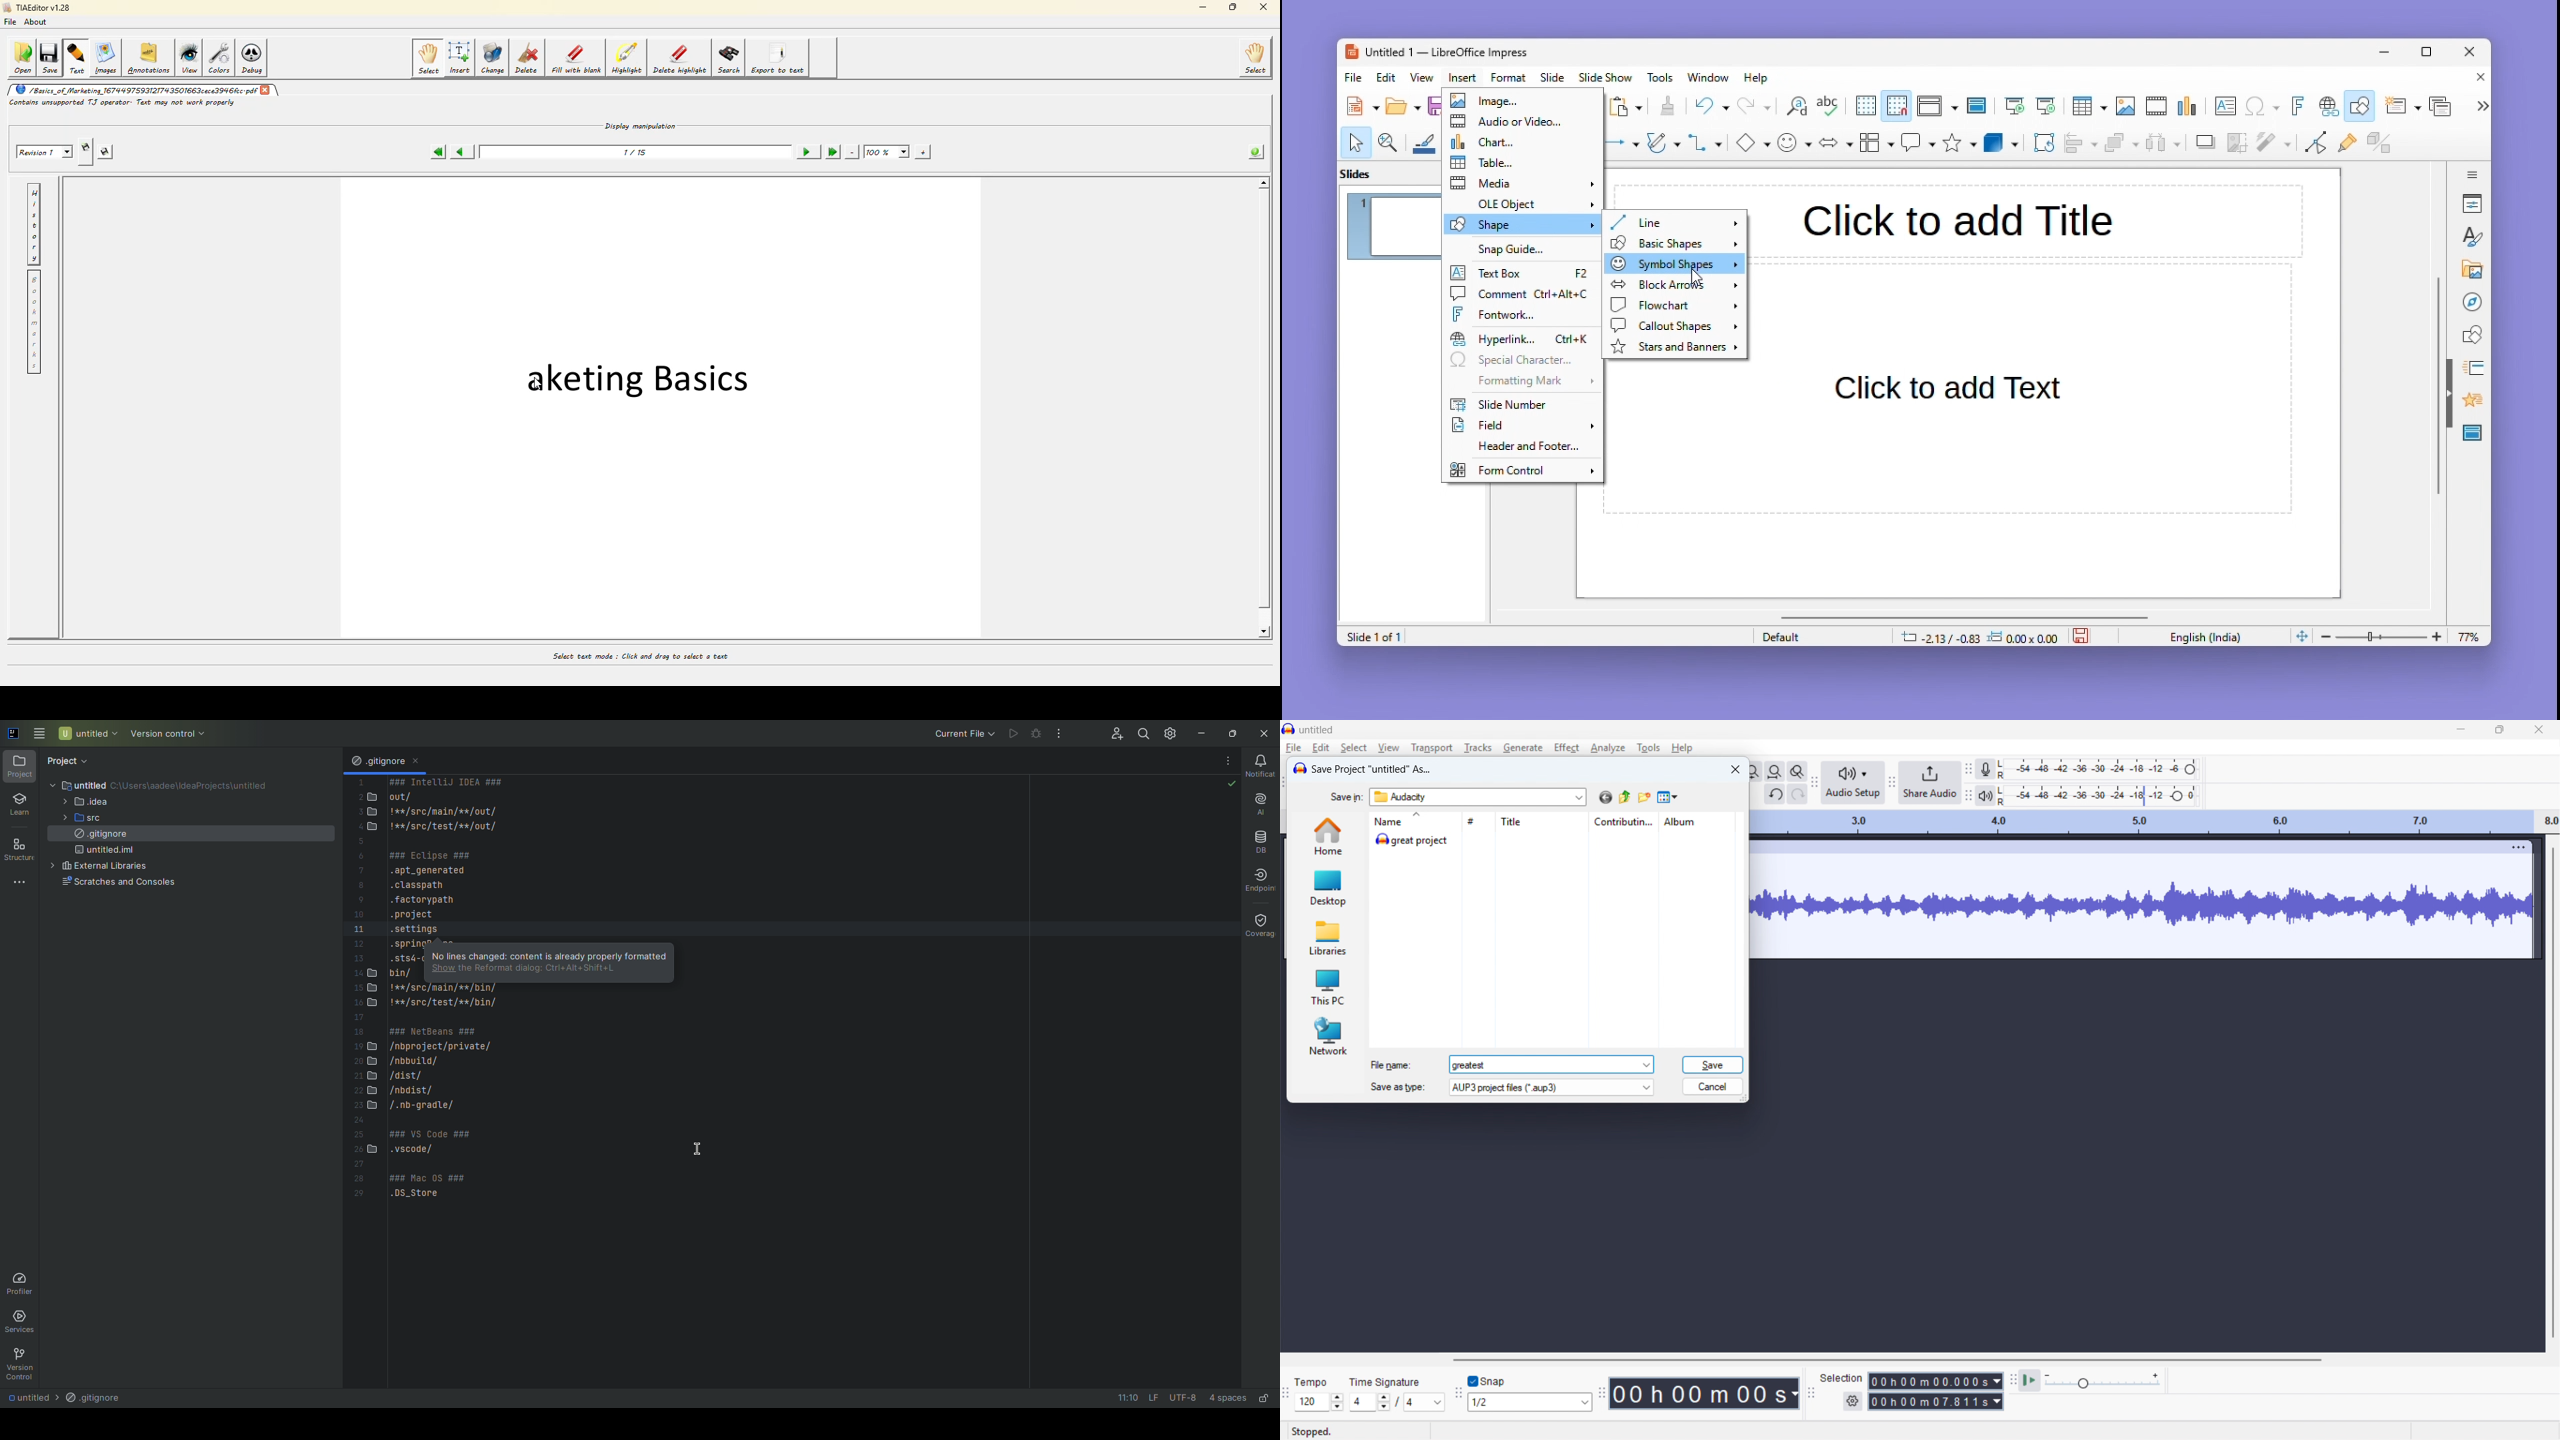 This screenshot has width=2576, height=1456. I want to click on Last slide, so click(2046, 106).